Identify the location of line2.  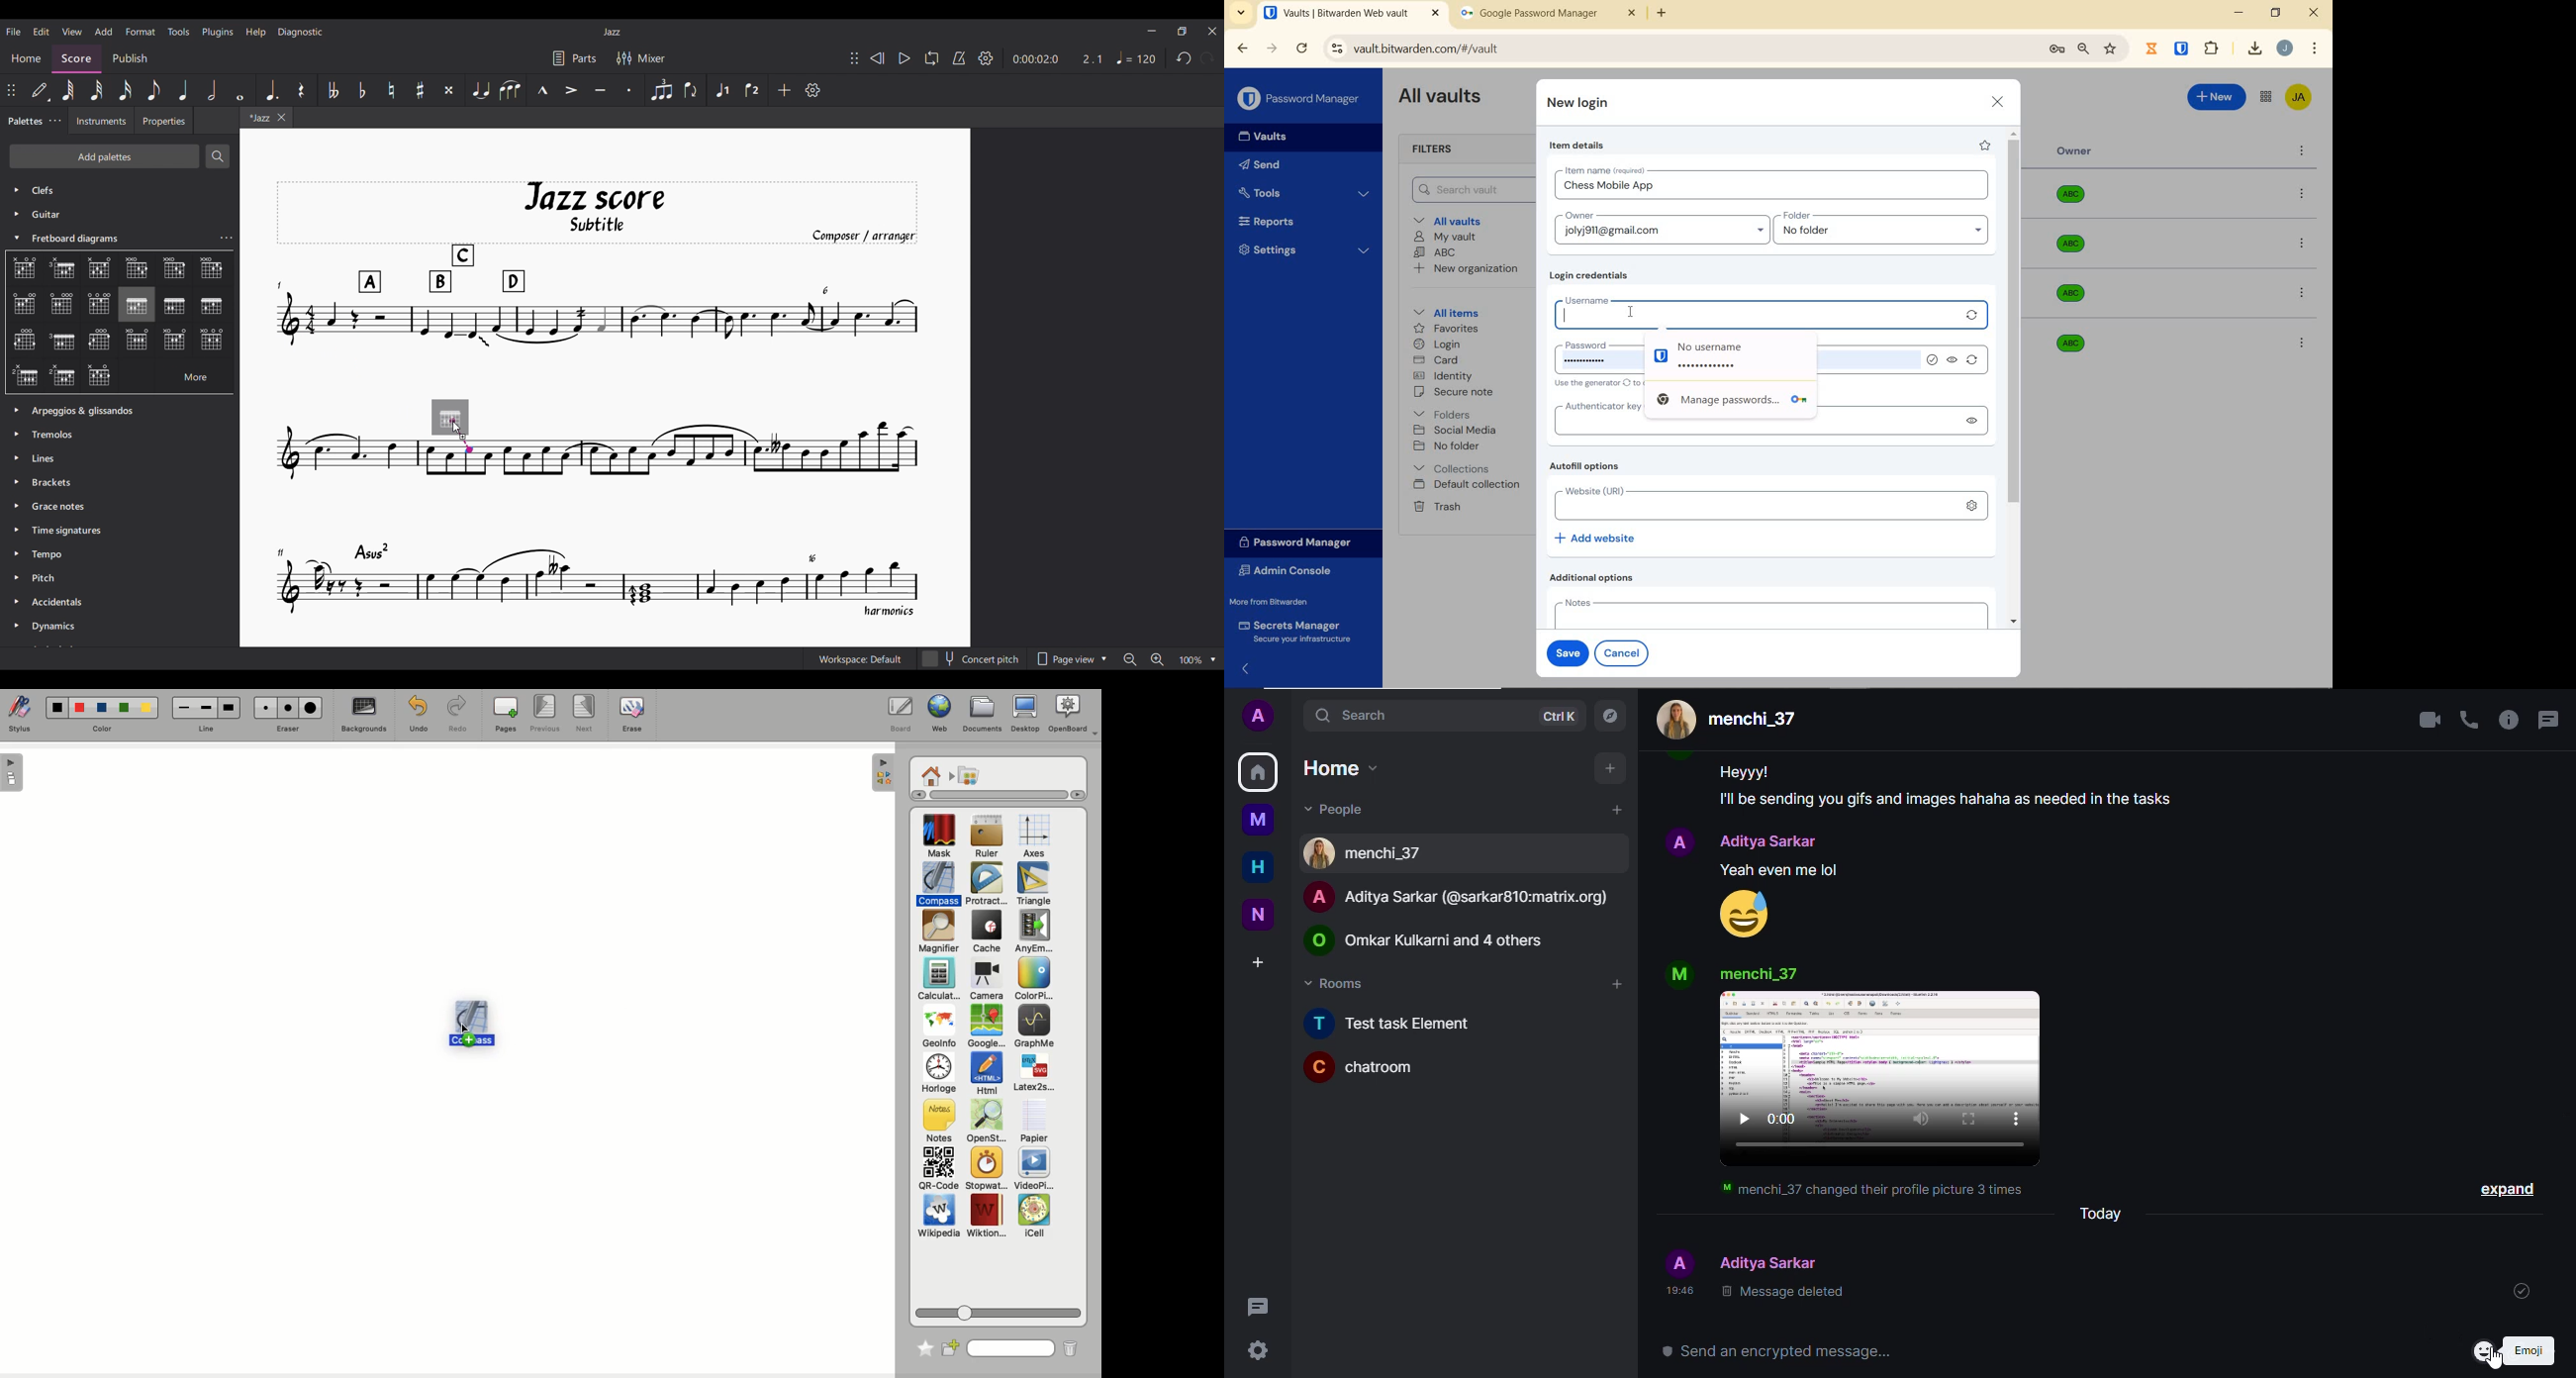
(206, 707).